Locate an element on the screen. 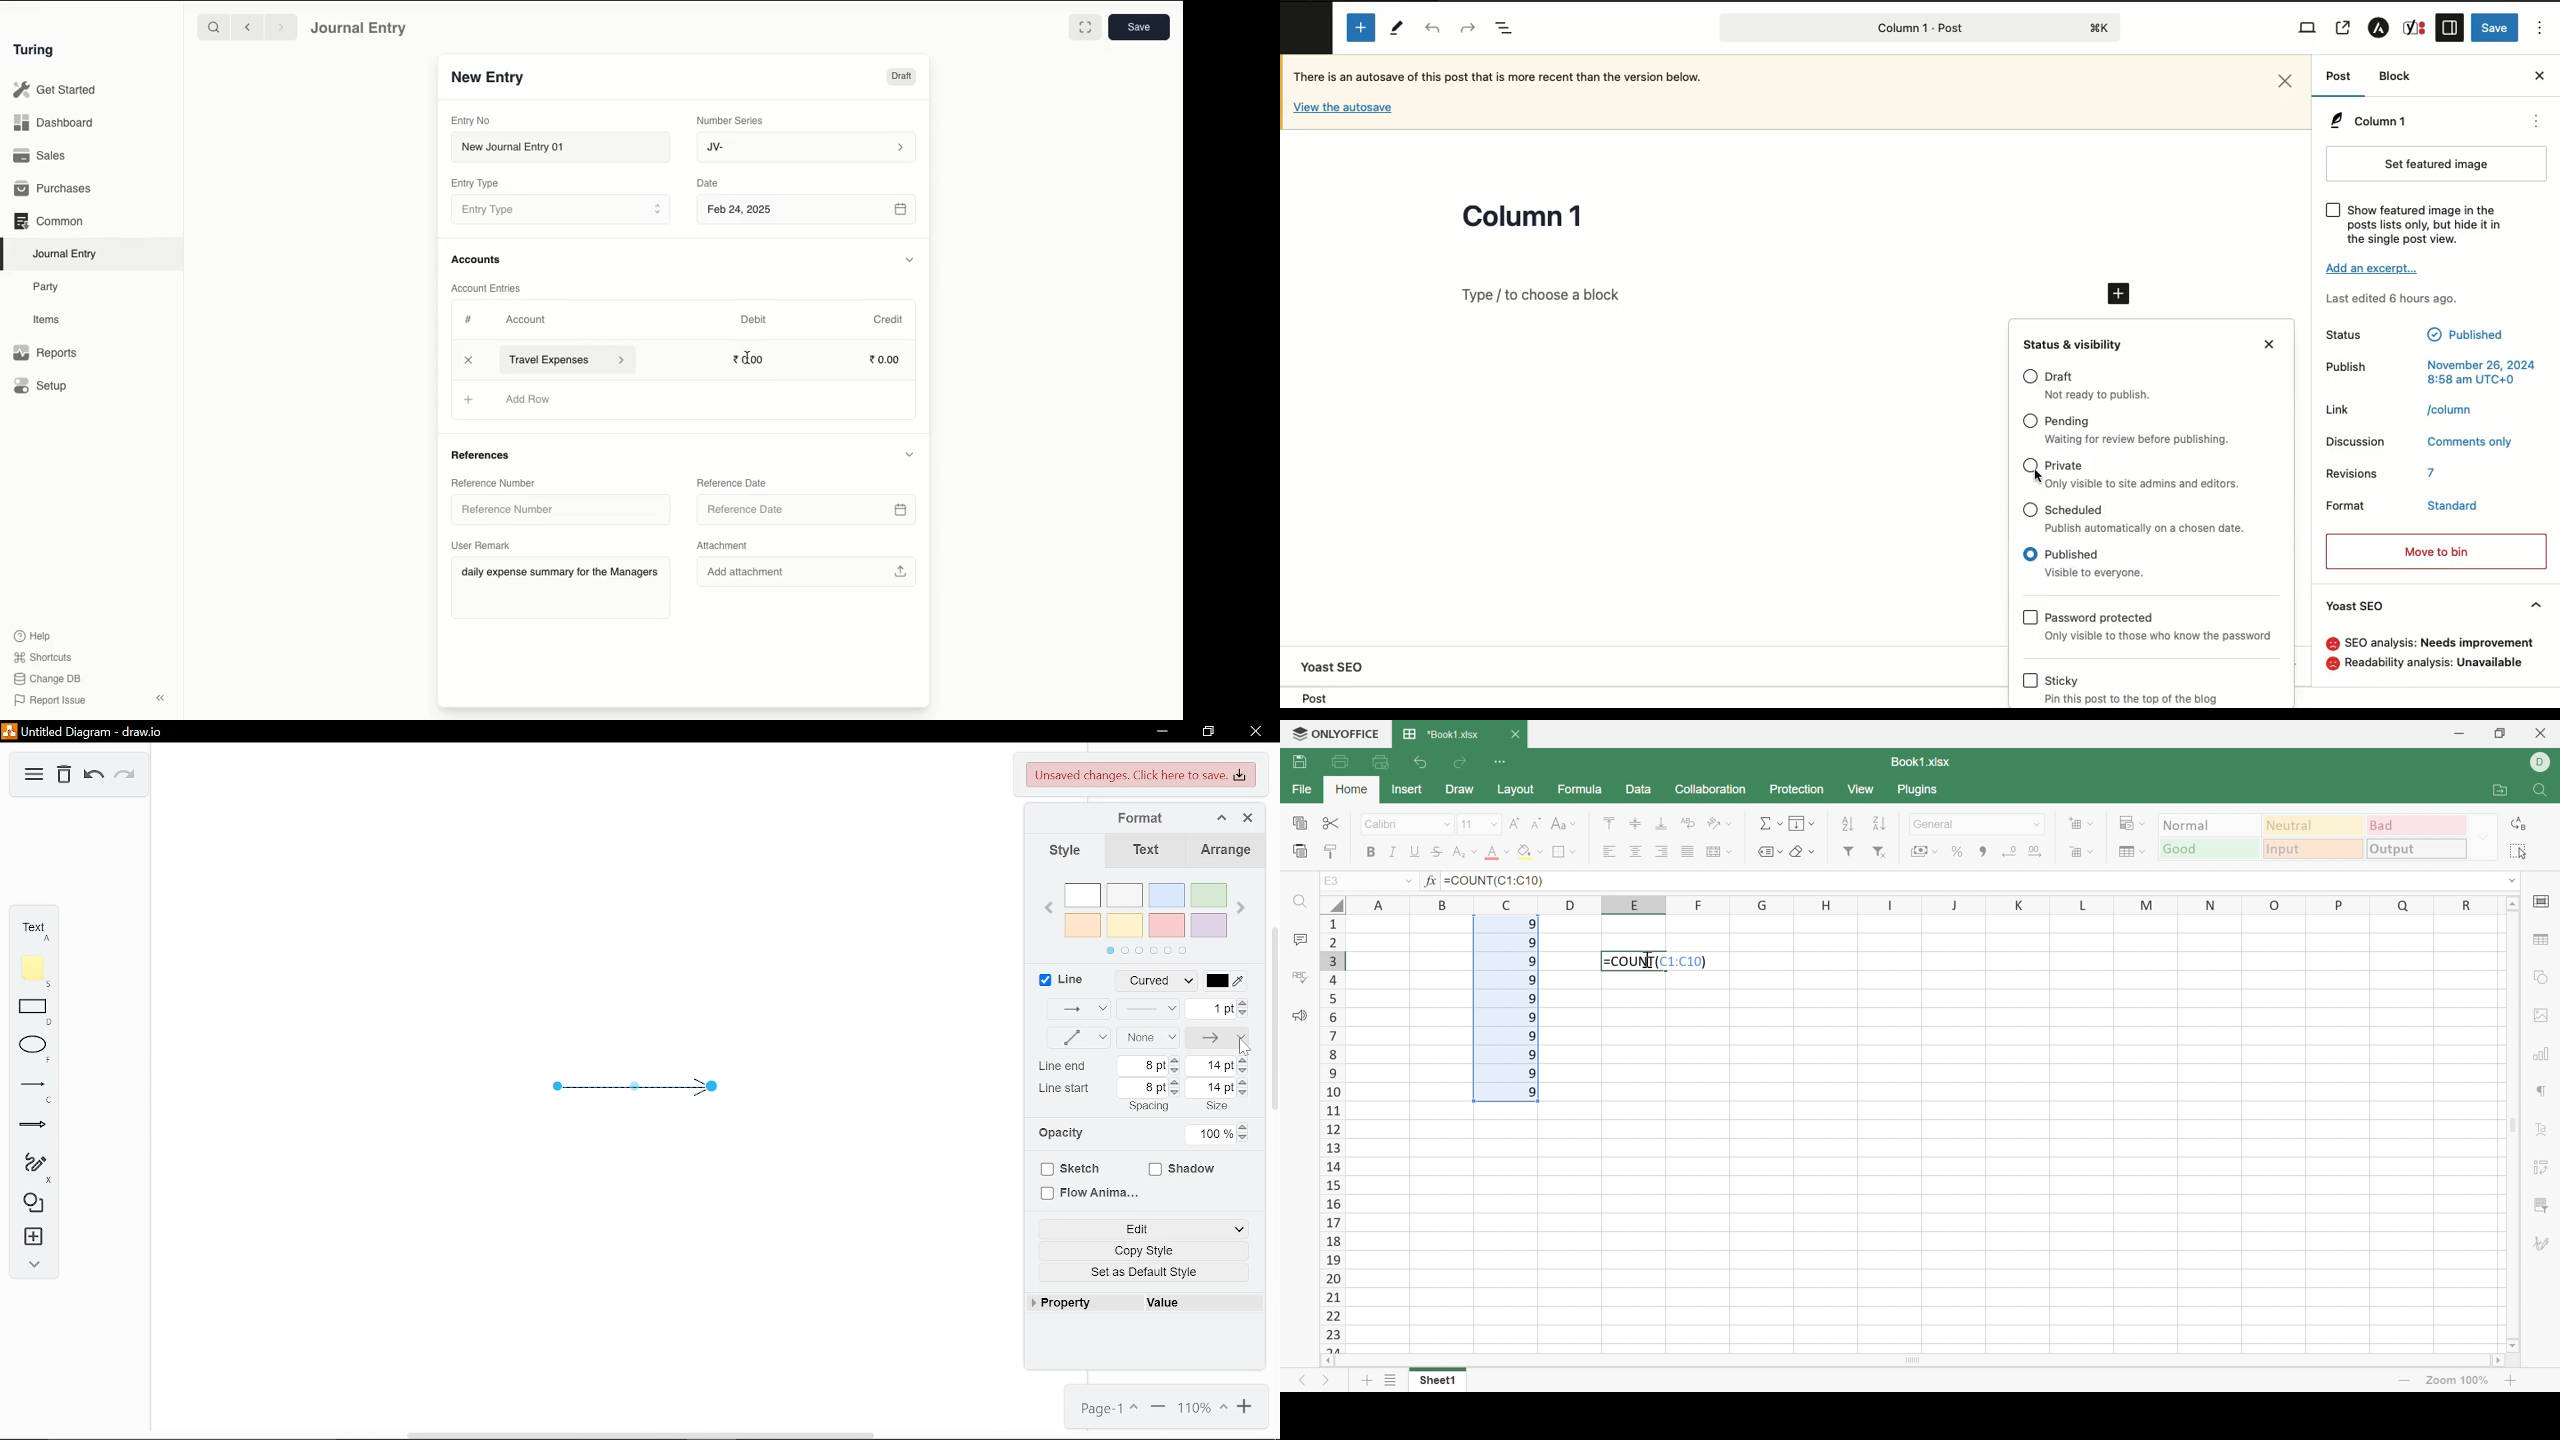  Number Series is located at coordinates (733, 121).